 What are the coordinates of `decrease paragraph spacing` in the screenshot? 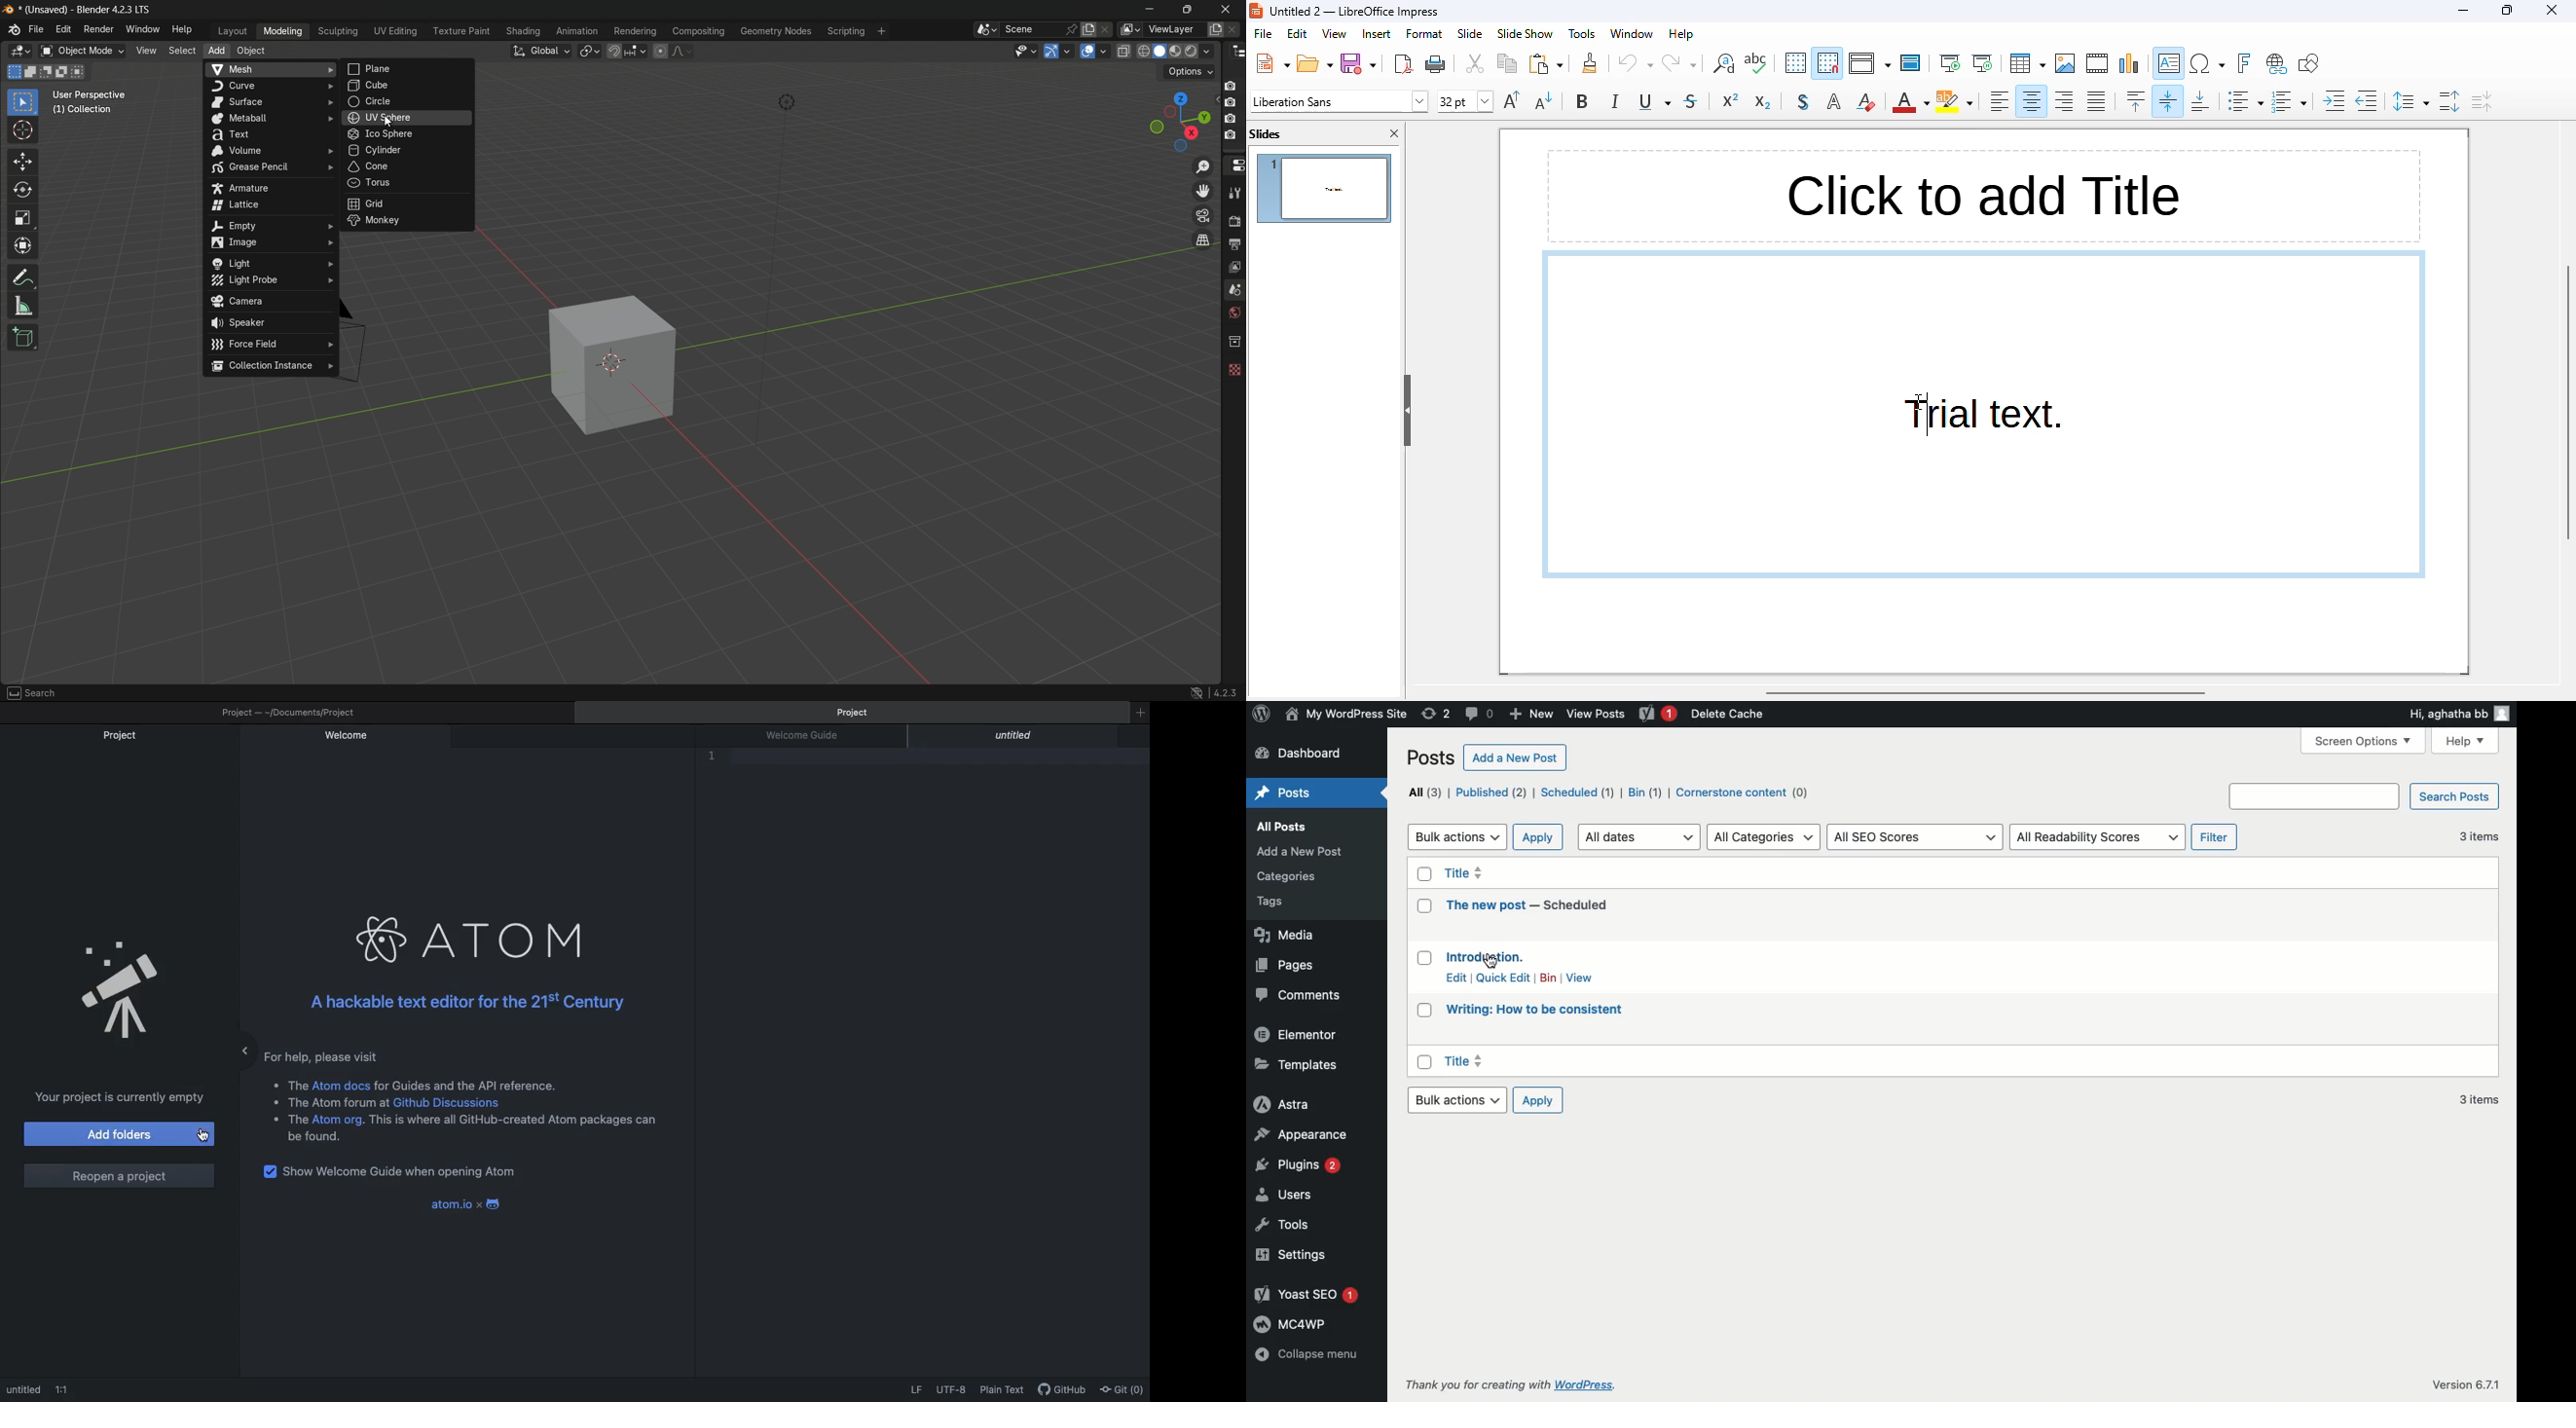 It's located at (2482, 102).